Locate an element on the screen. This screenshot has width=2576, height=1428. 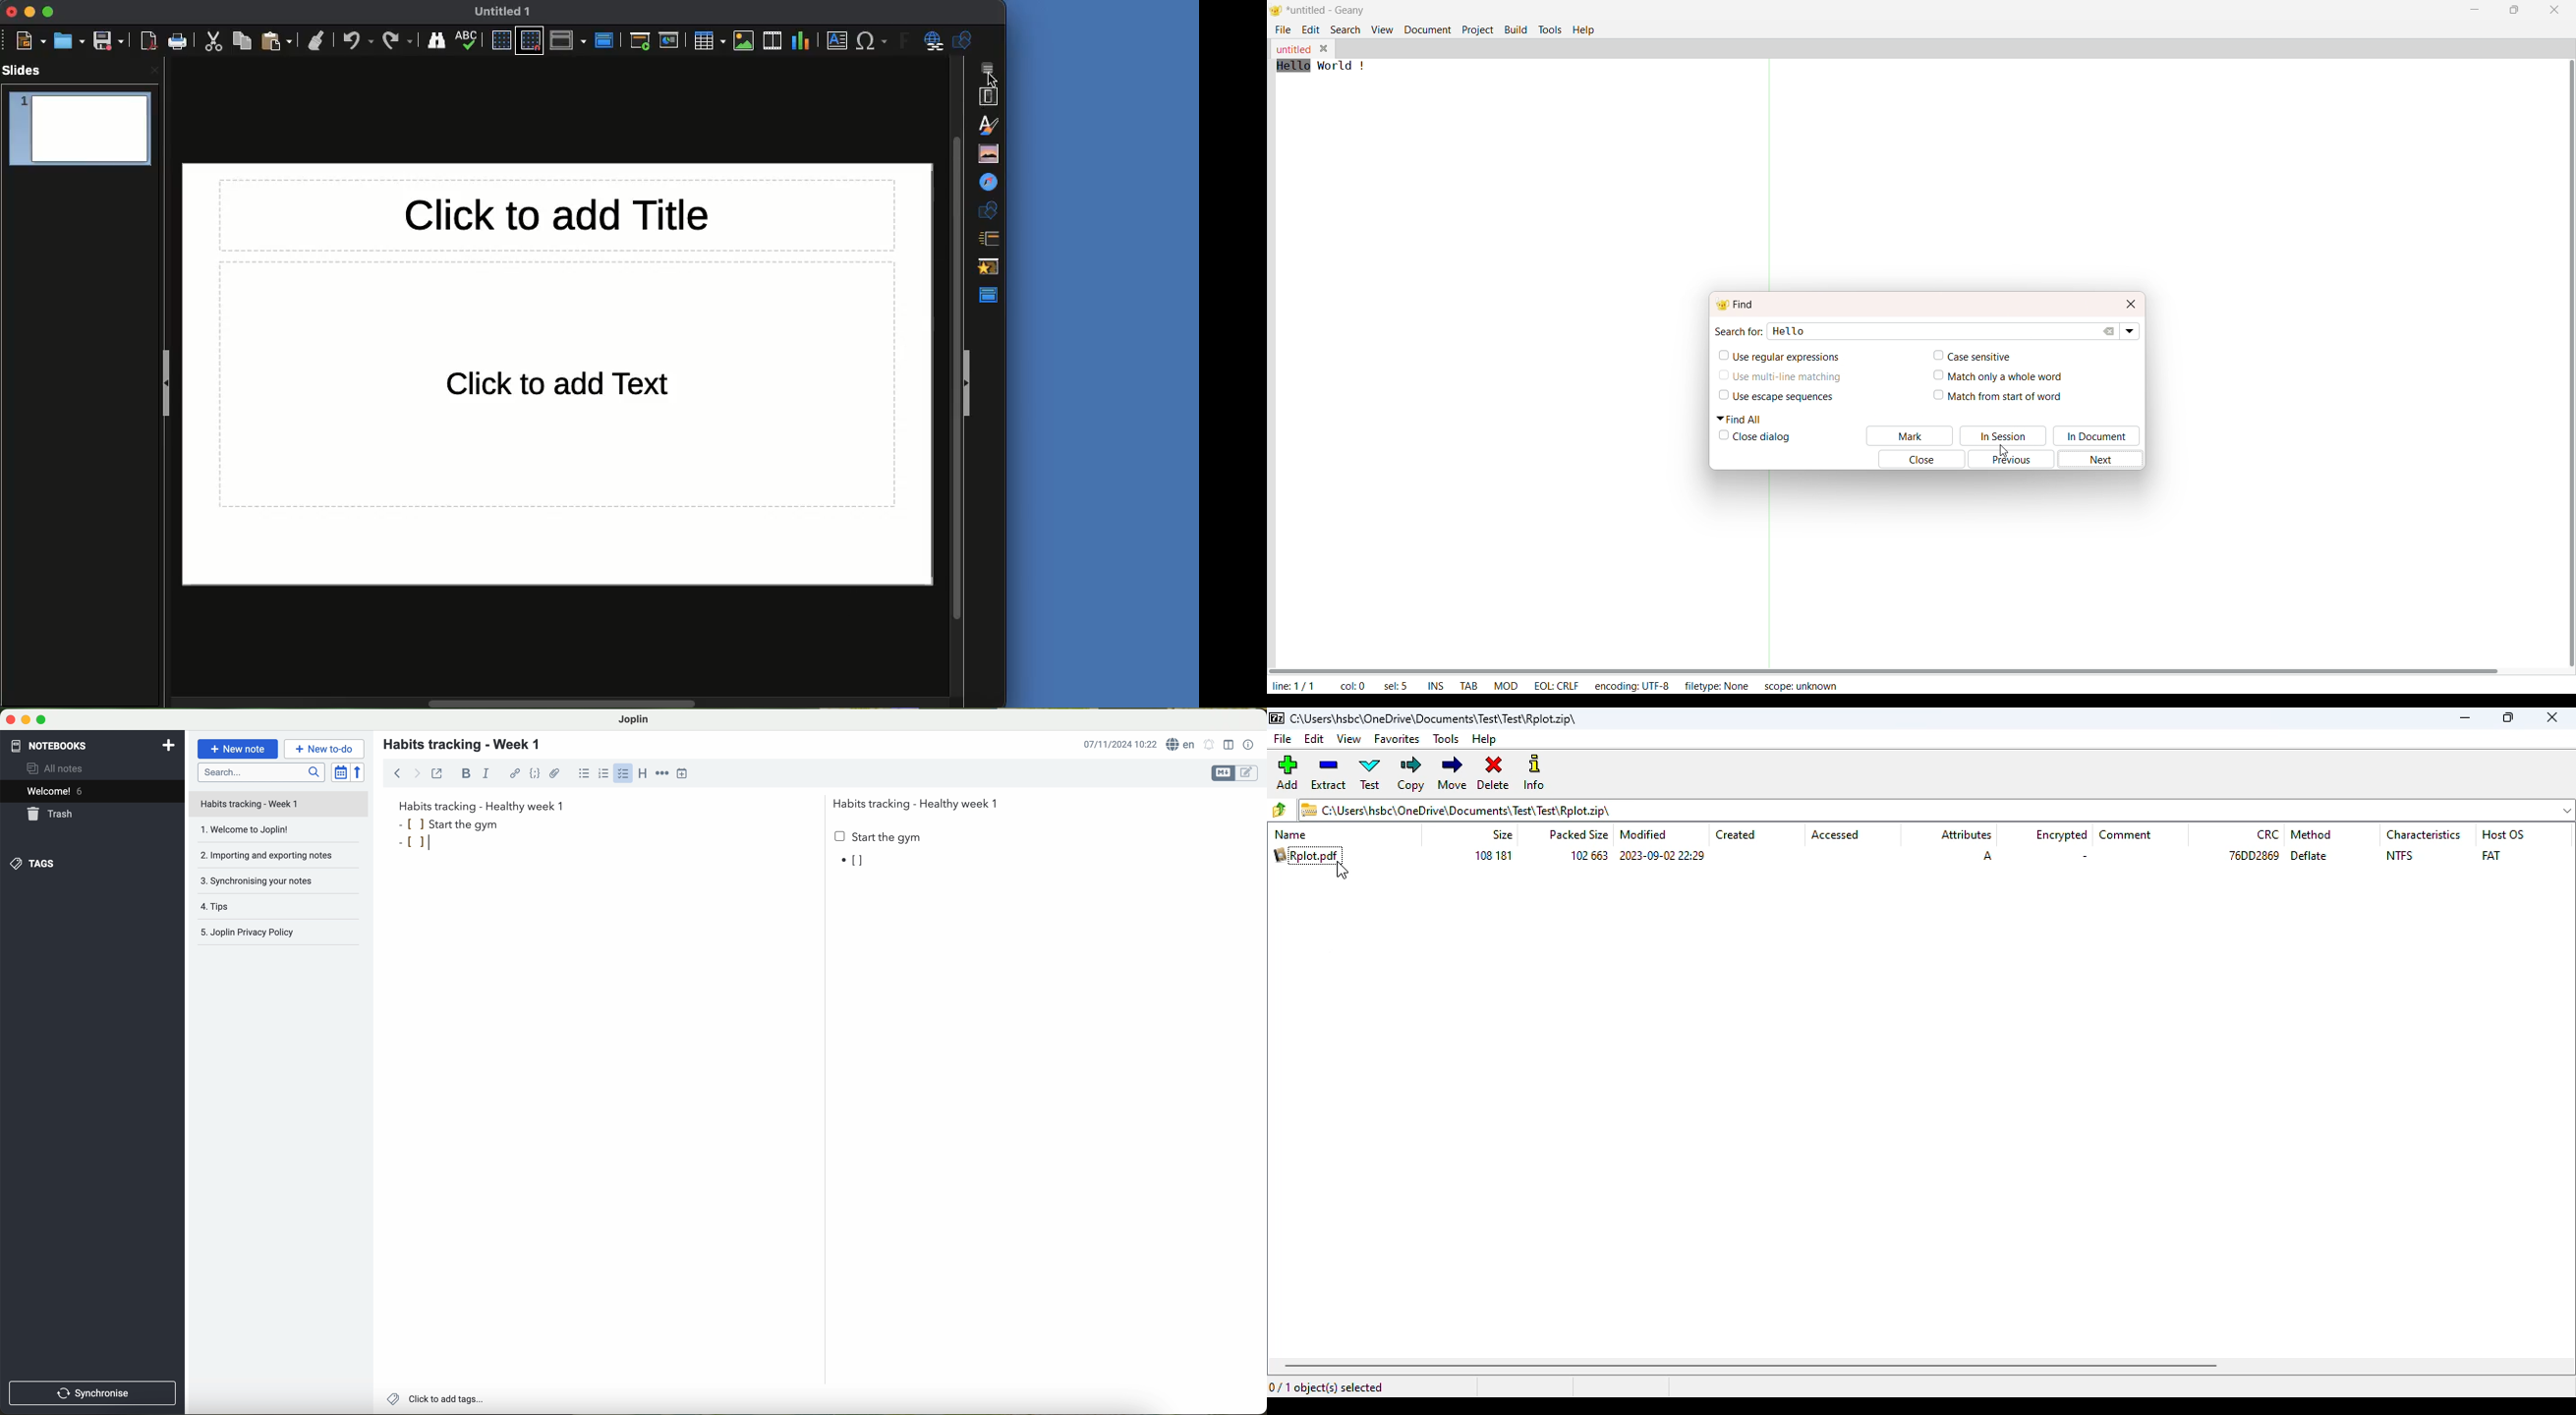
Search bar is located at coordinates (1965, 329).